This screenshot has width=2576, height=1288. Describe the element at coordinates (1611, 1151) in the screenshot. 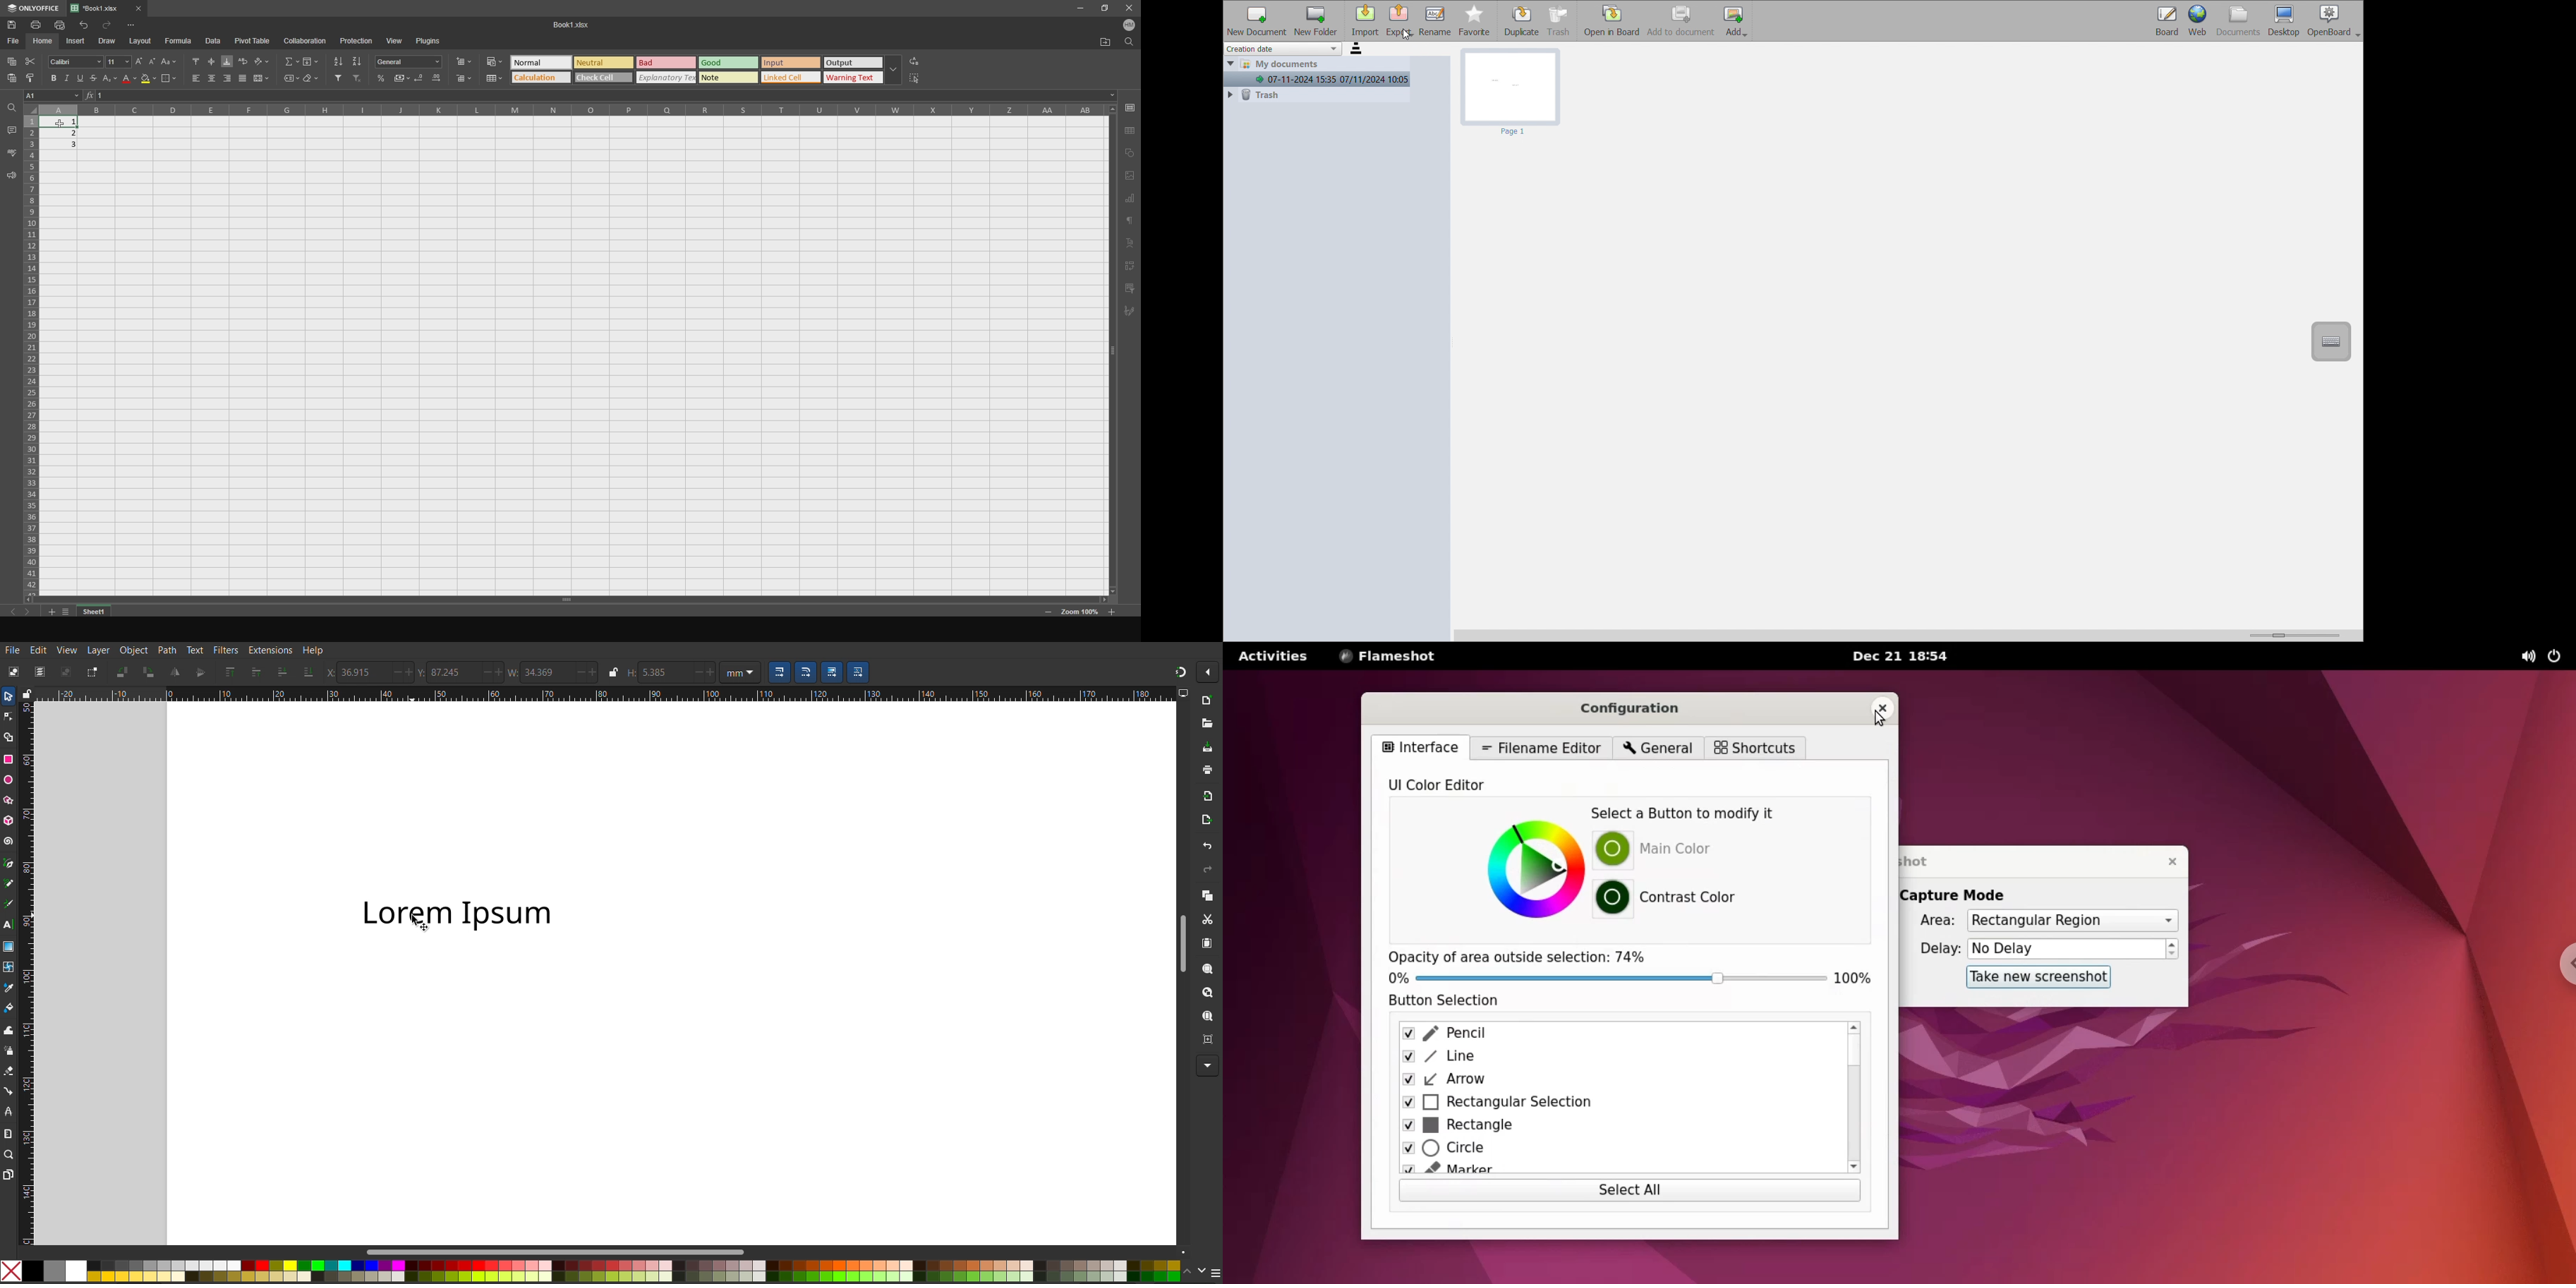

I see `circle checkbox` at that location.